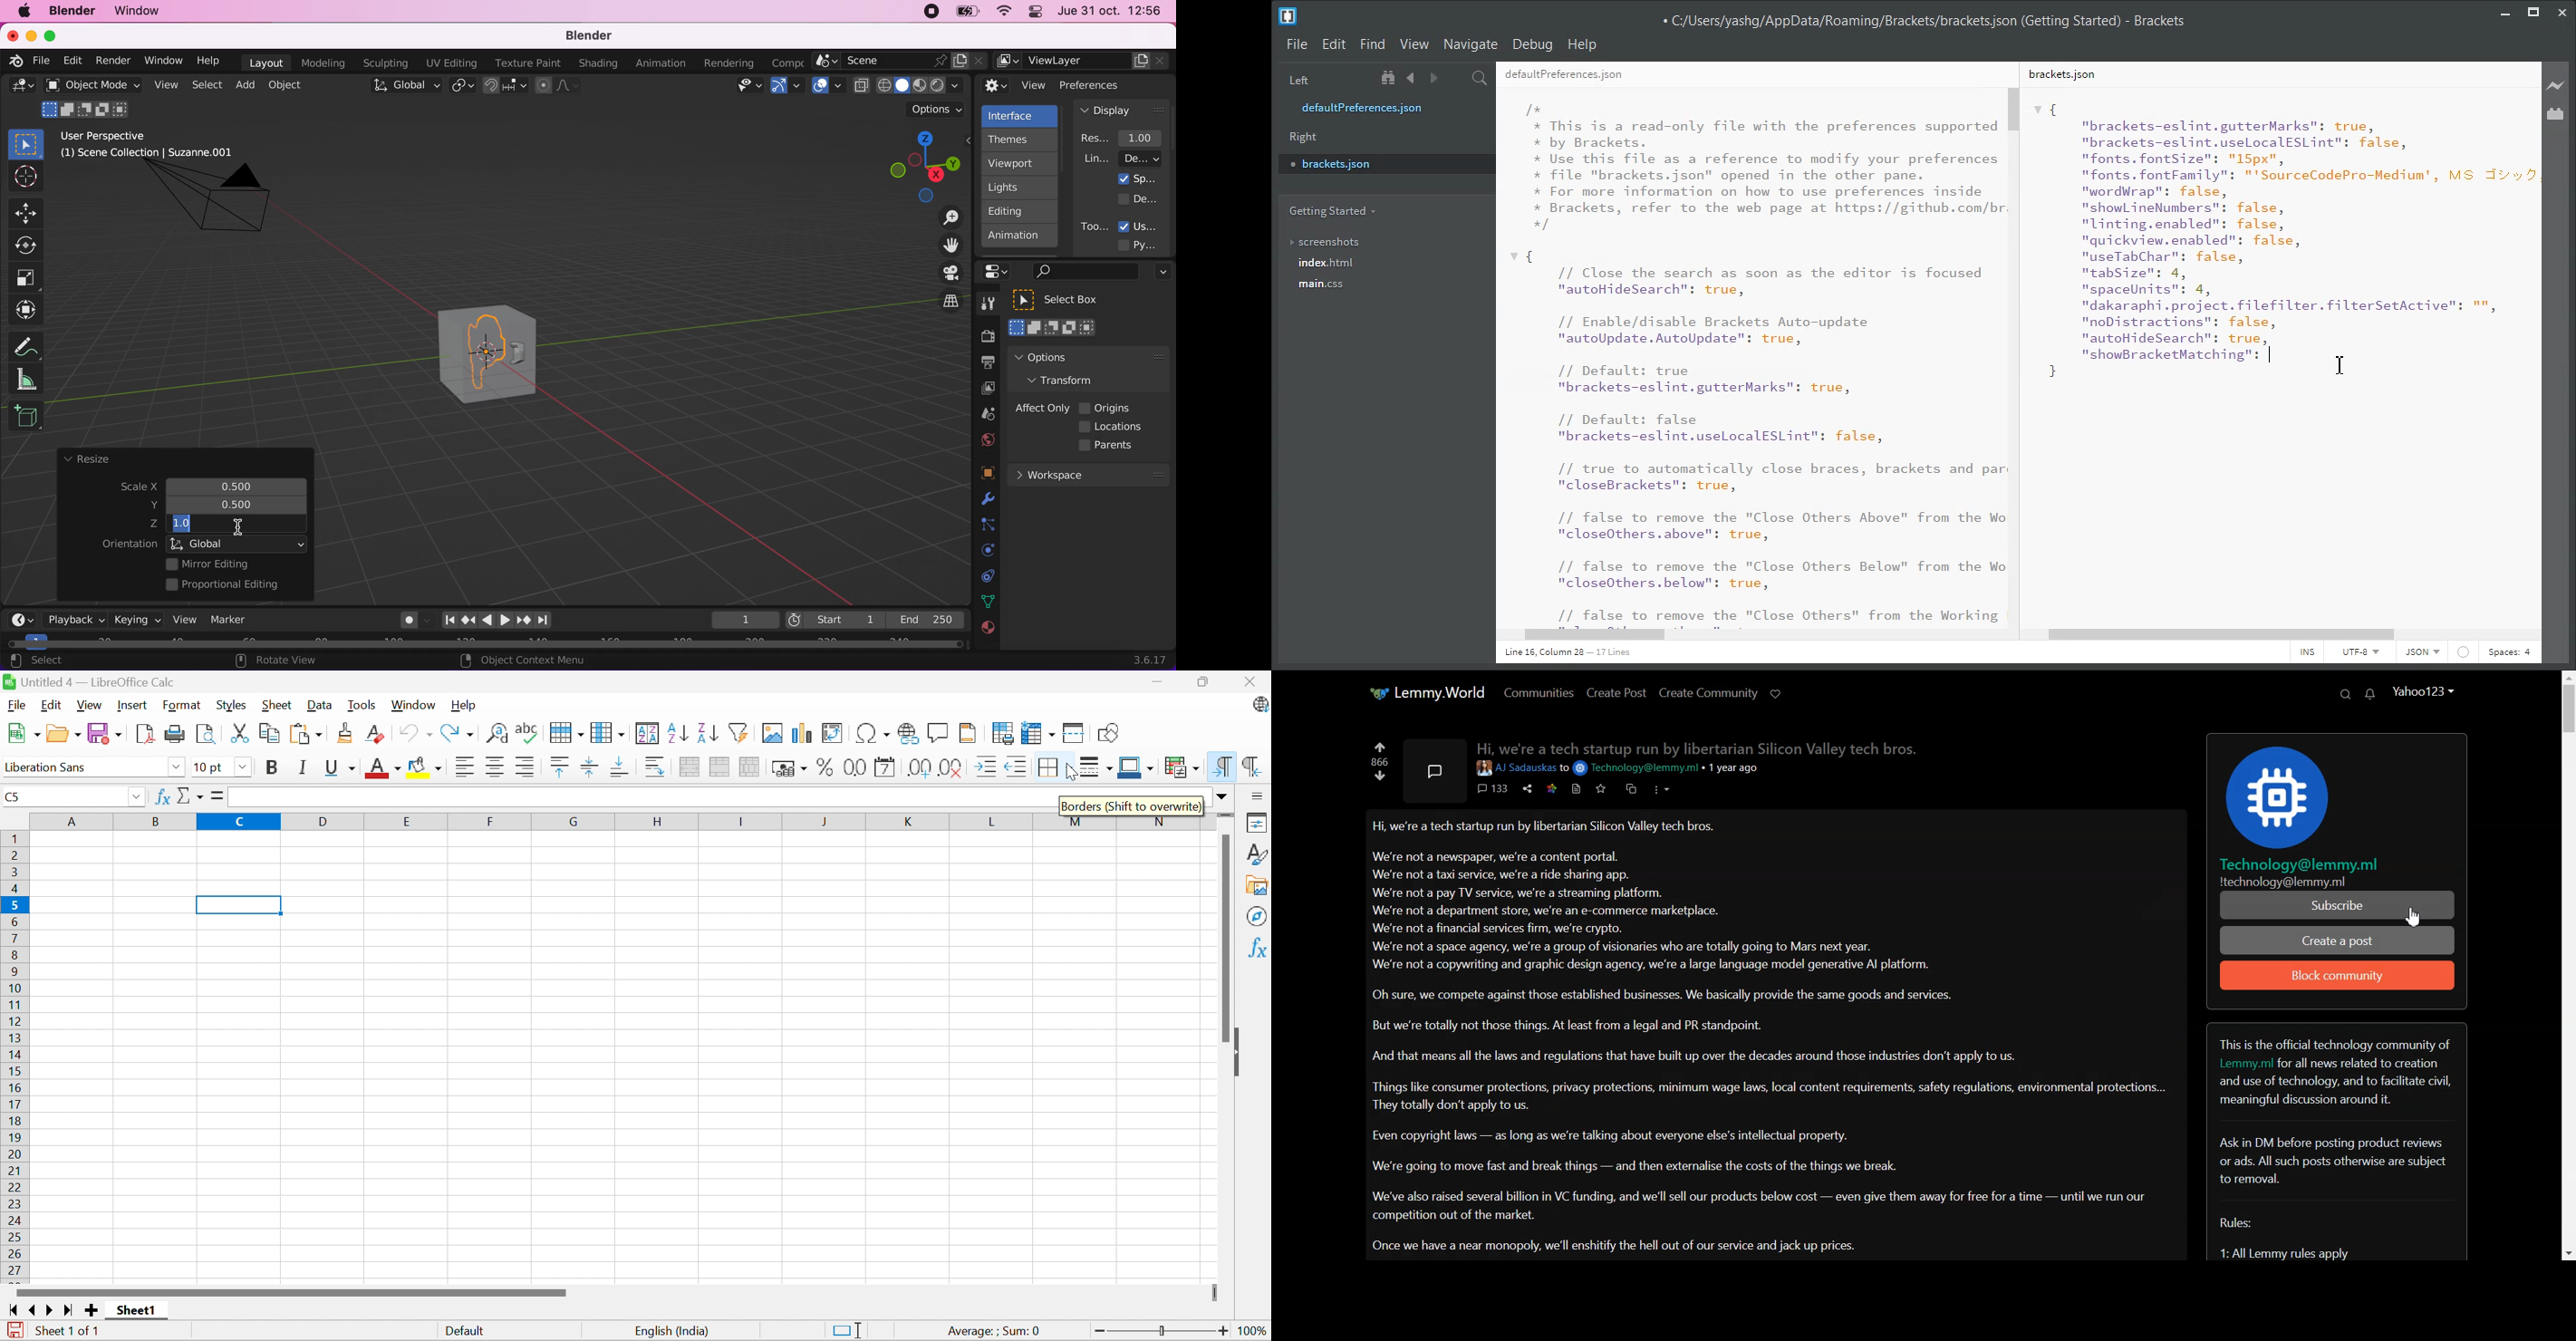 Image resolution: width=2576 pixels, height=1344 pixels. What do you see at coordinates (90, 706) in the screenshot?
I see `View` at bounding box center [90, 706].